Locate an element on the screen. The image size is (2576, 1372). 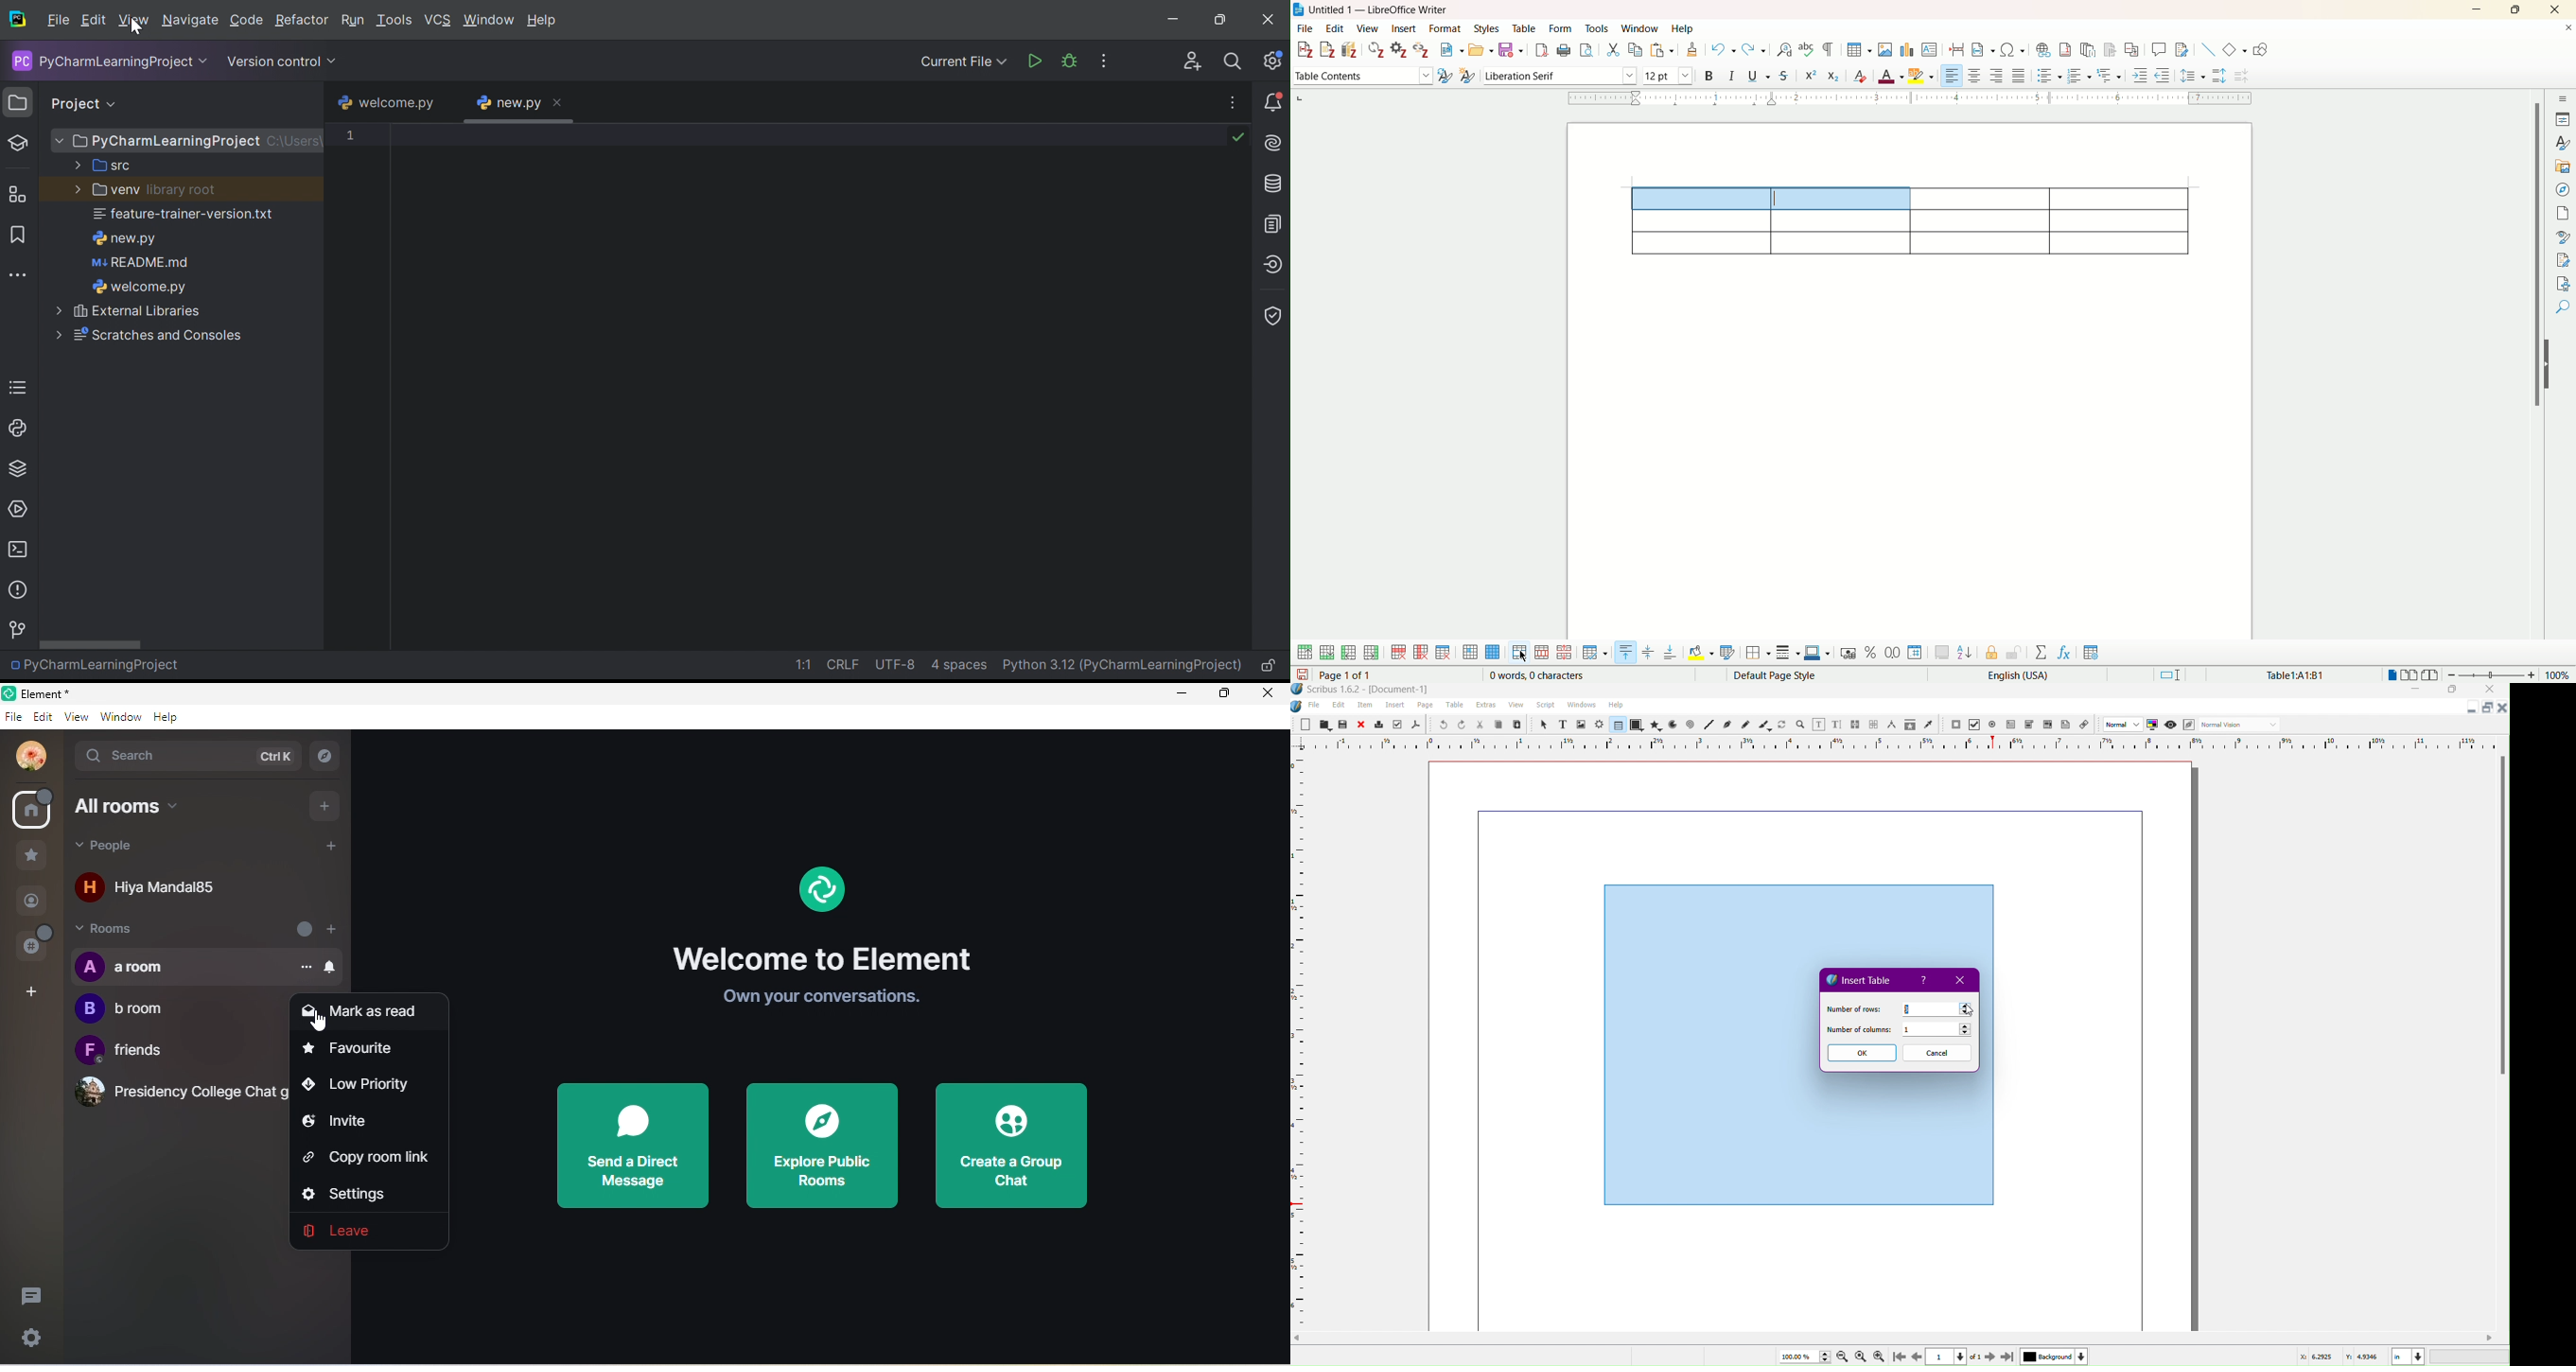
select cell is located at coordinates (1468, 654).